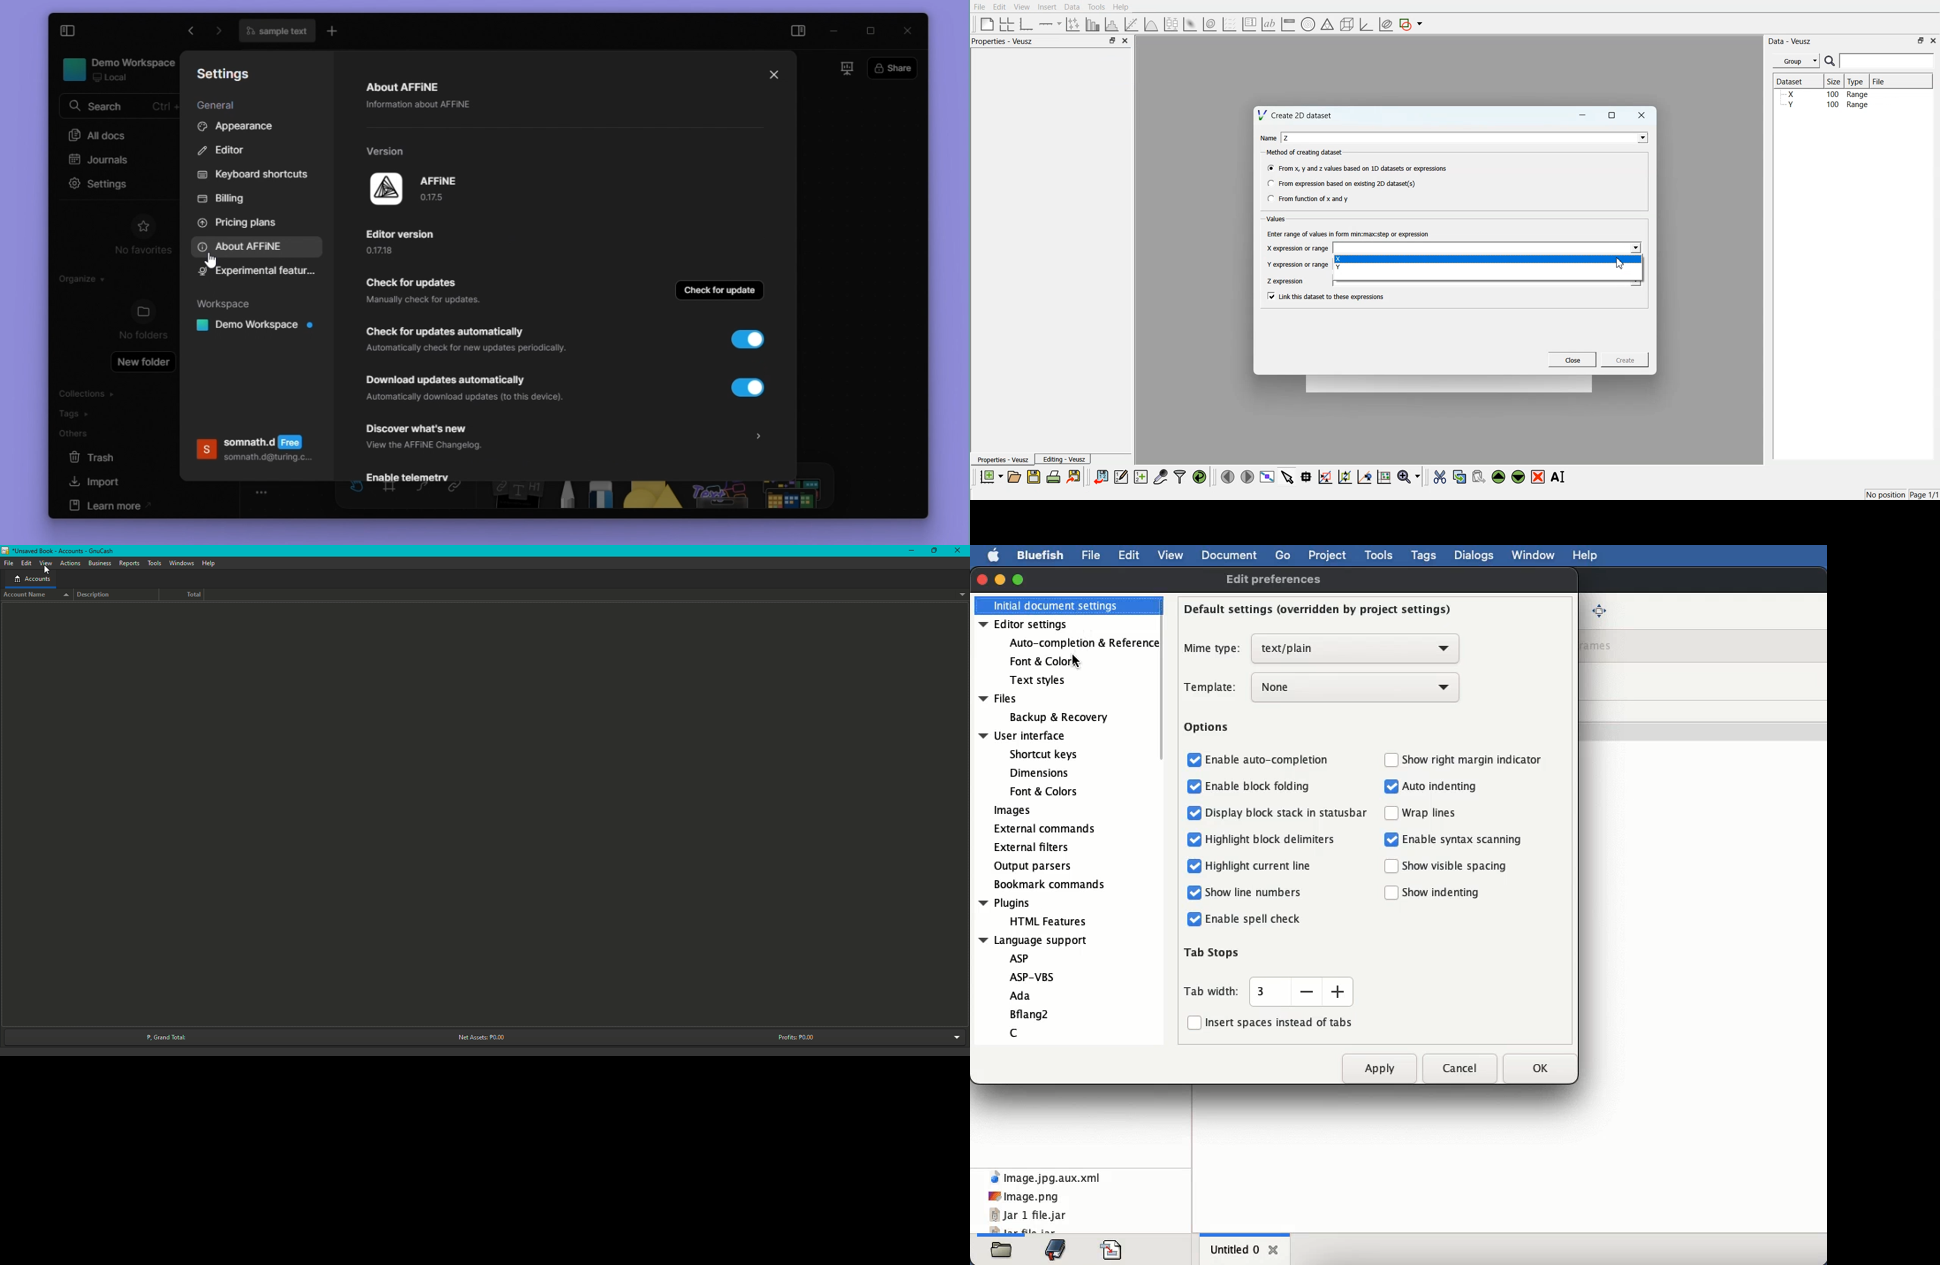 Image resolution: width=1960 pixels, height=1288 pixels. What do you see at coordinates (423, 293) in the screenshot?
I see `check for updates button and explanatory text` at bounding box center [423, 293].